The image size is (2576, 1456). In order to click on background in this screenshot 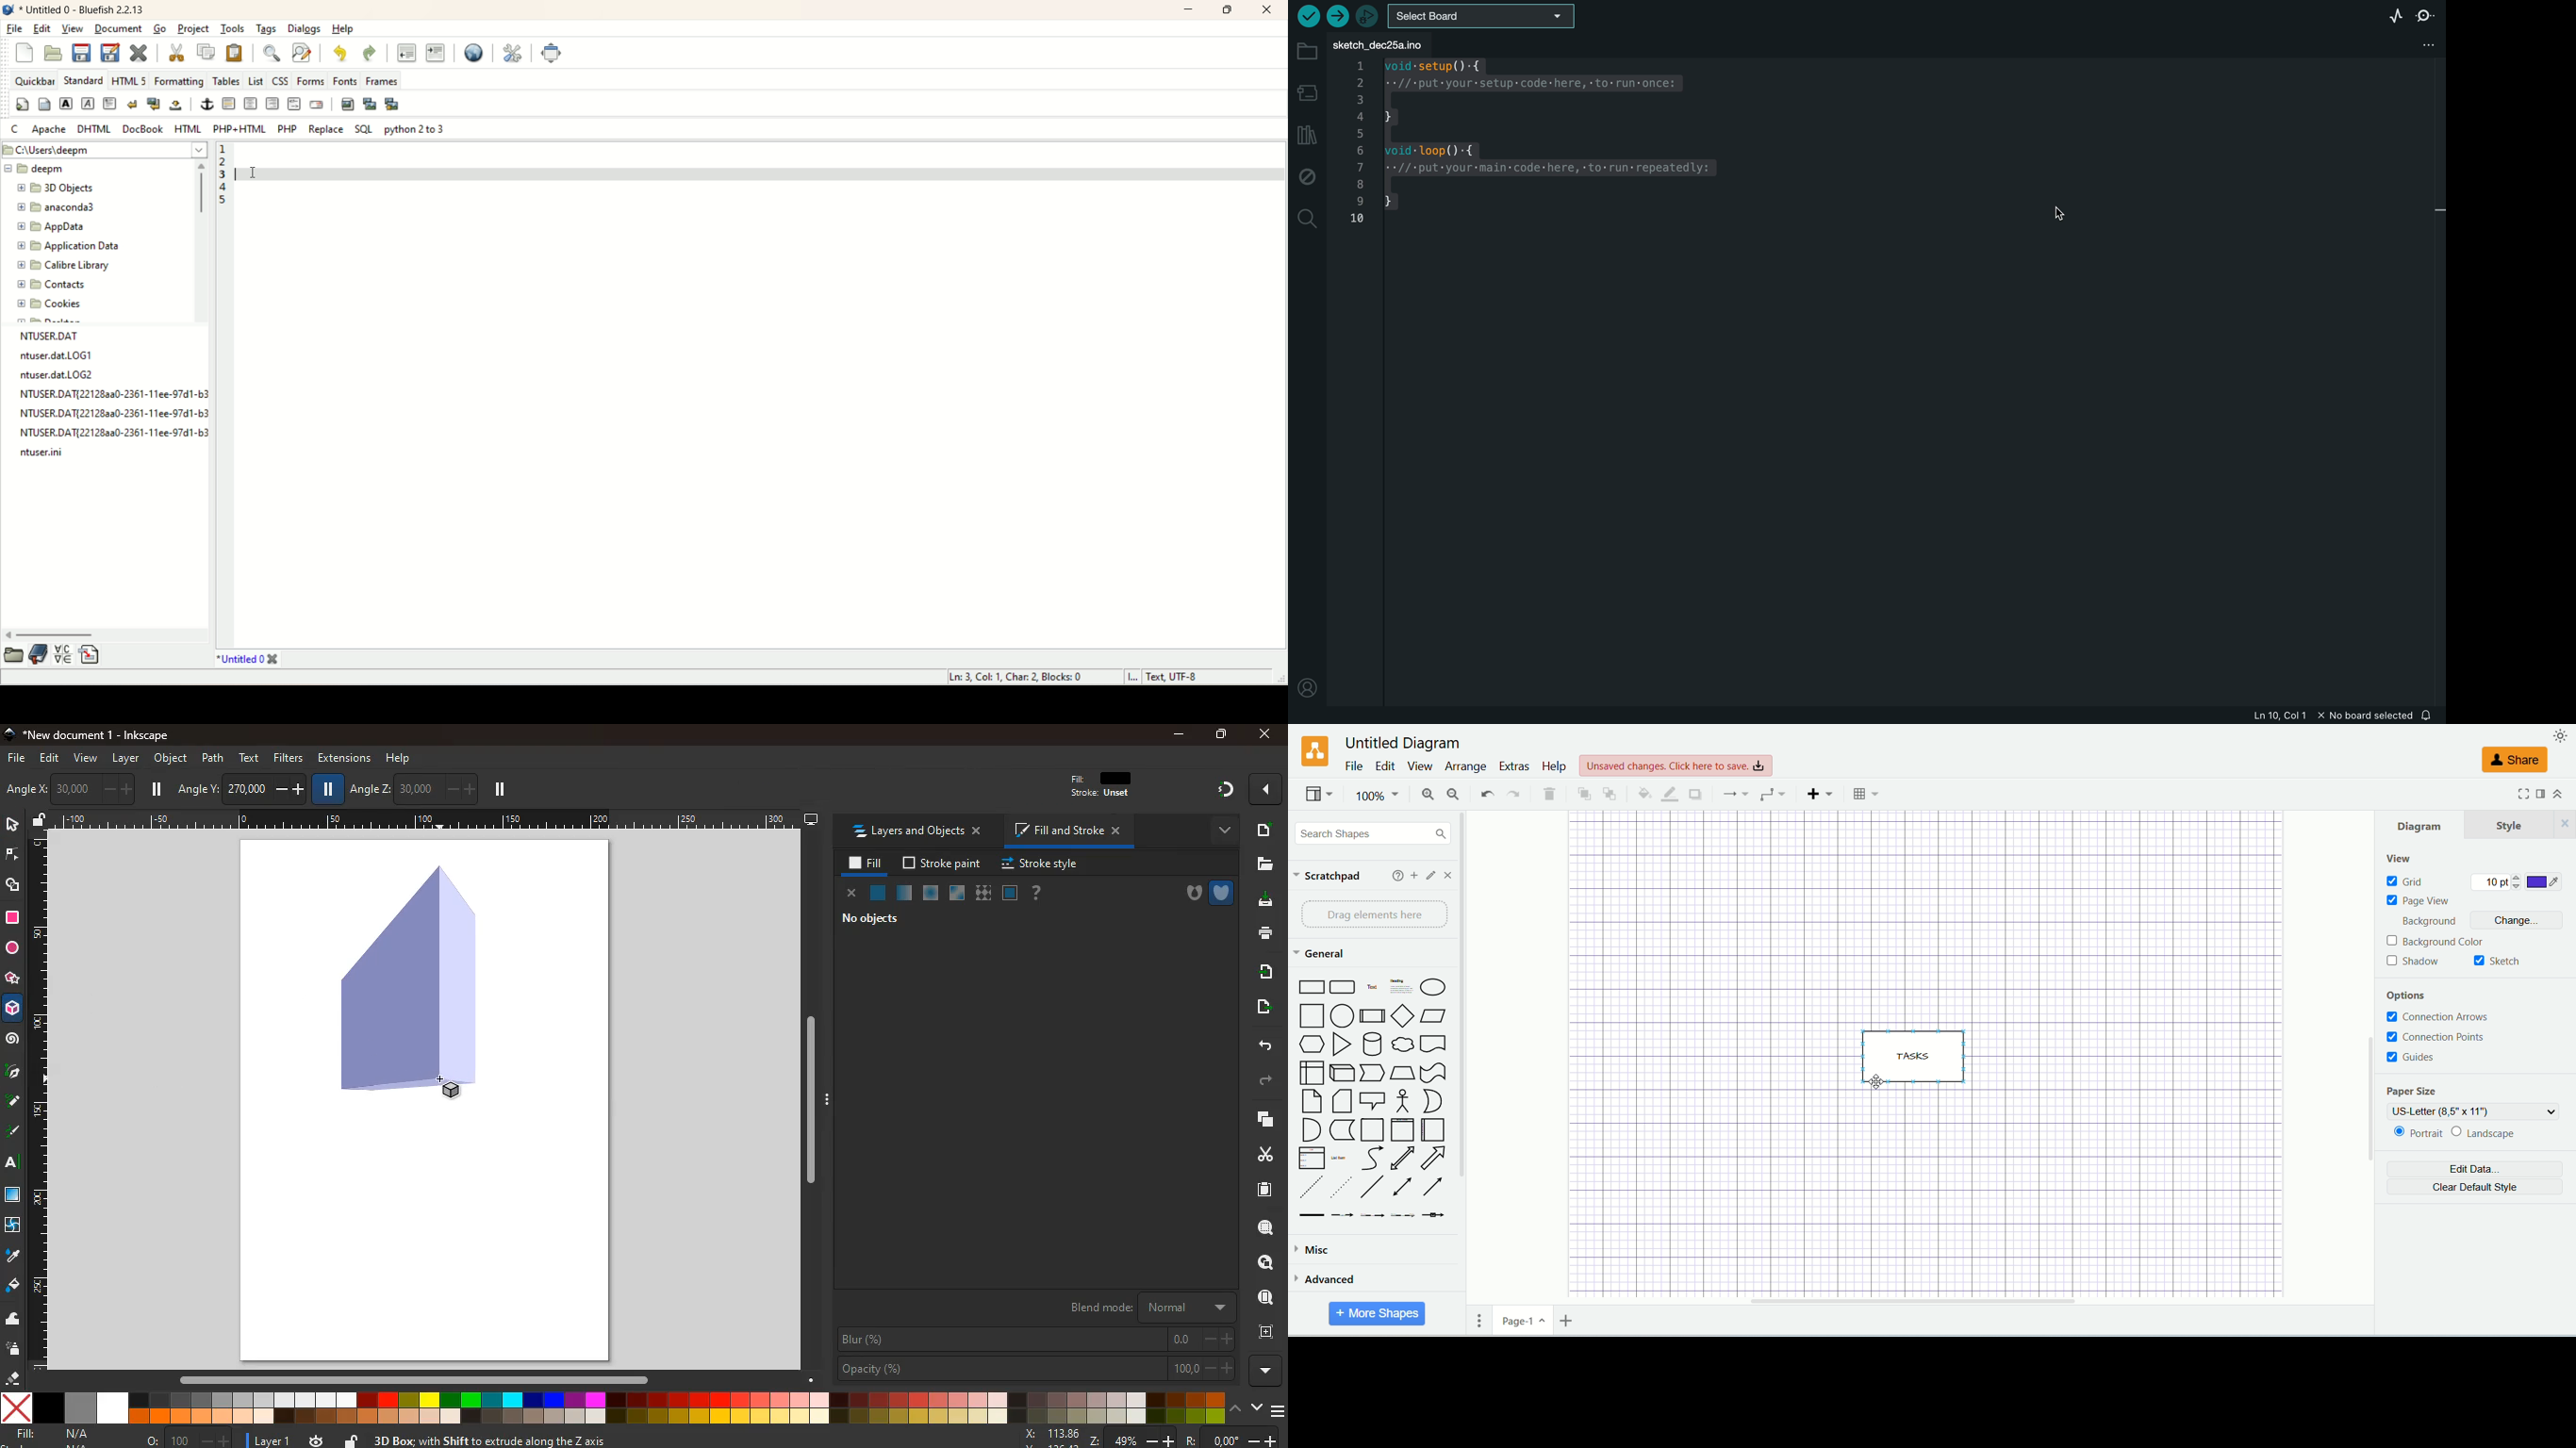, I will do `click(2428, 921)`.